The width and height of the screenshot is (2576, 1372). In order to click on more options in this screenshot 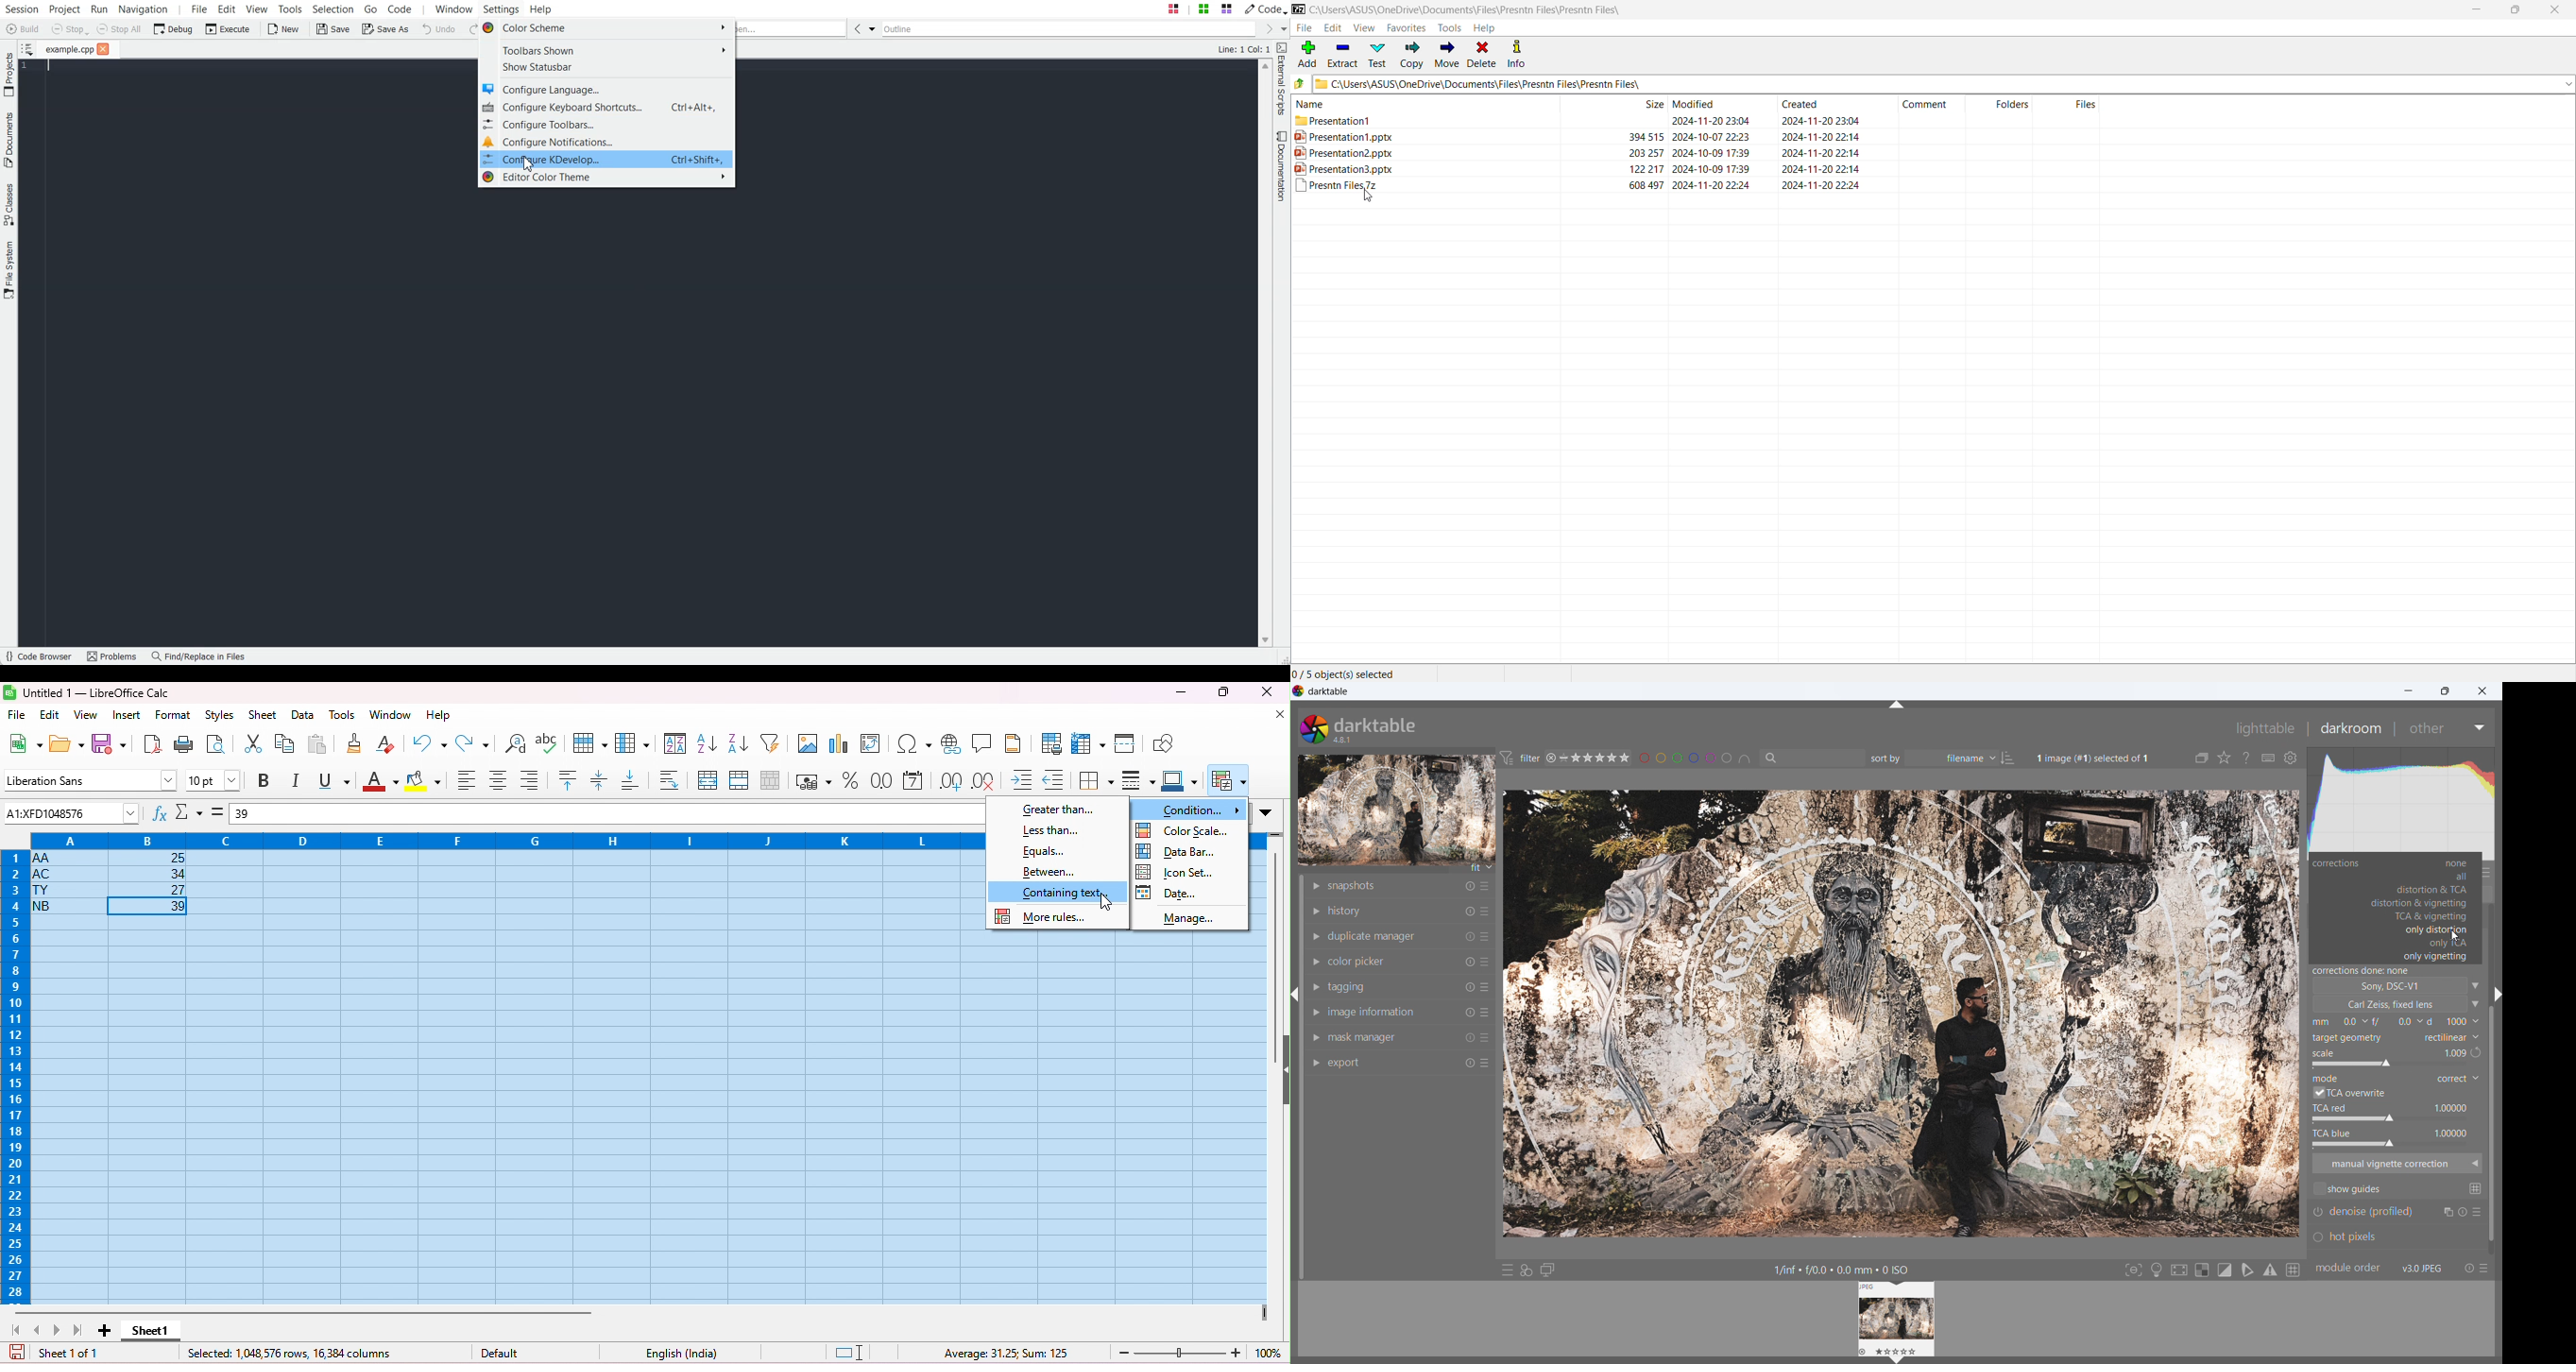, I will do `click(1486, 886)`.